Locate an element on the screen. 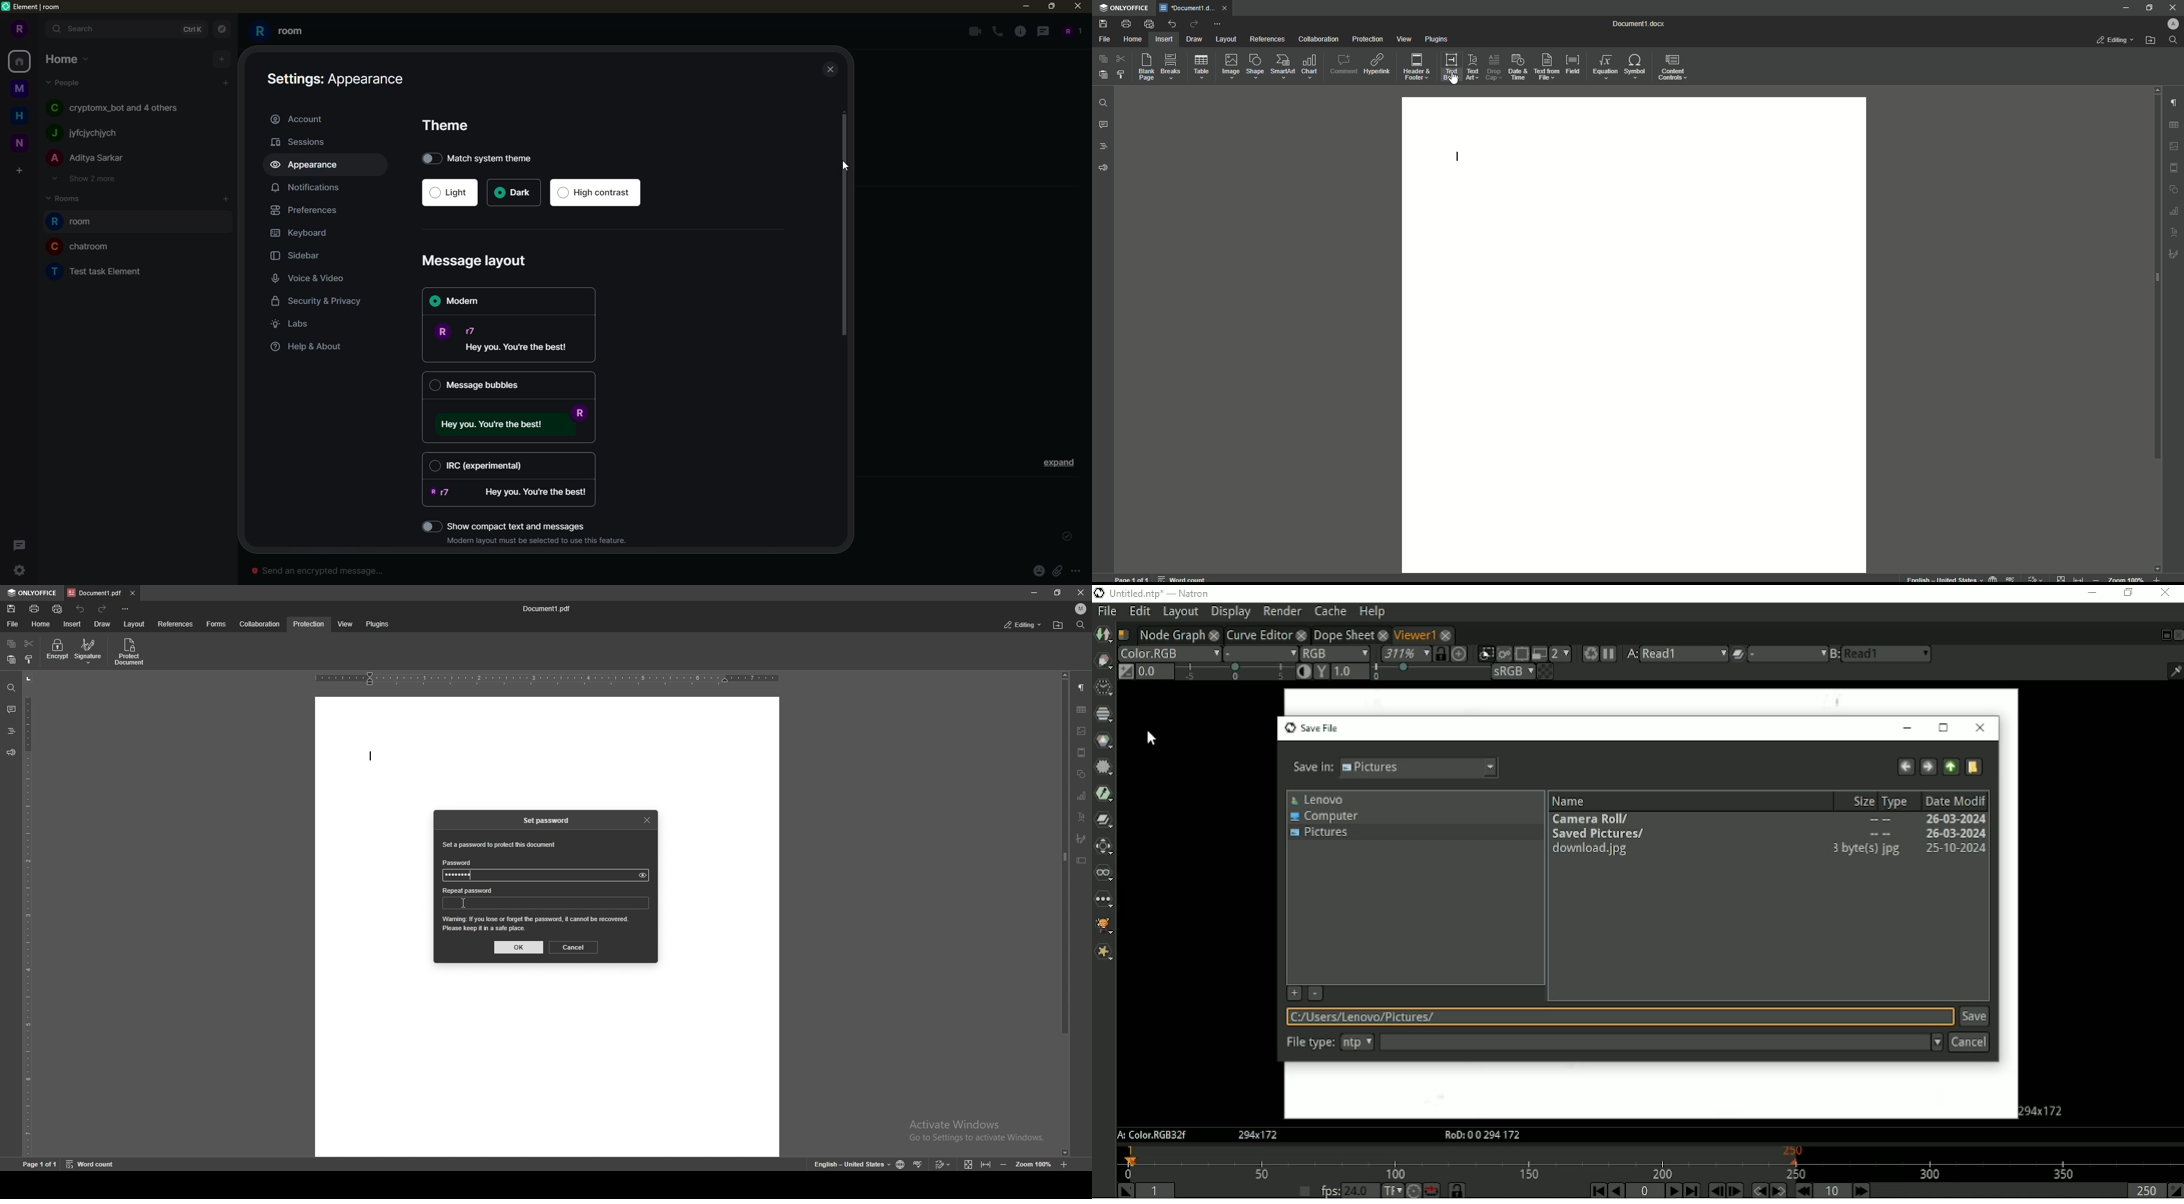  redo is located at coordinates (104, 609).